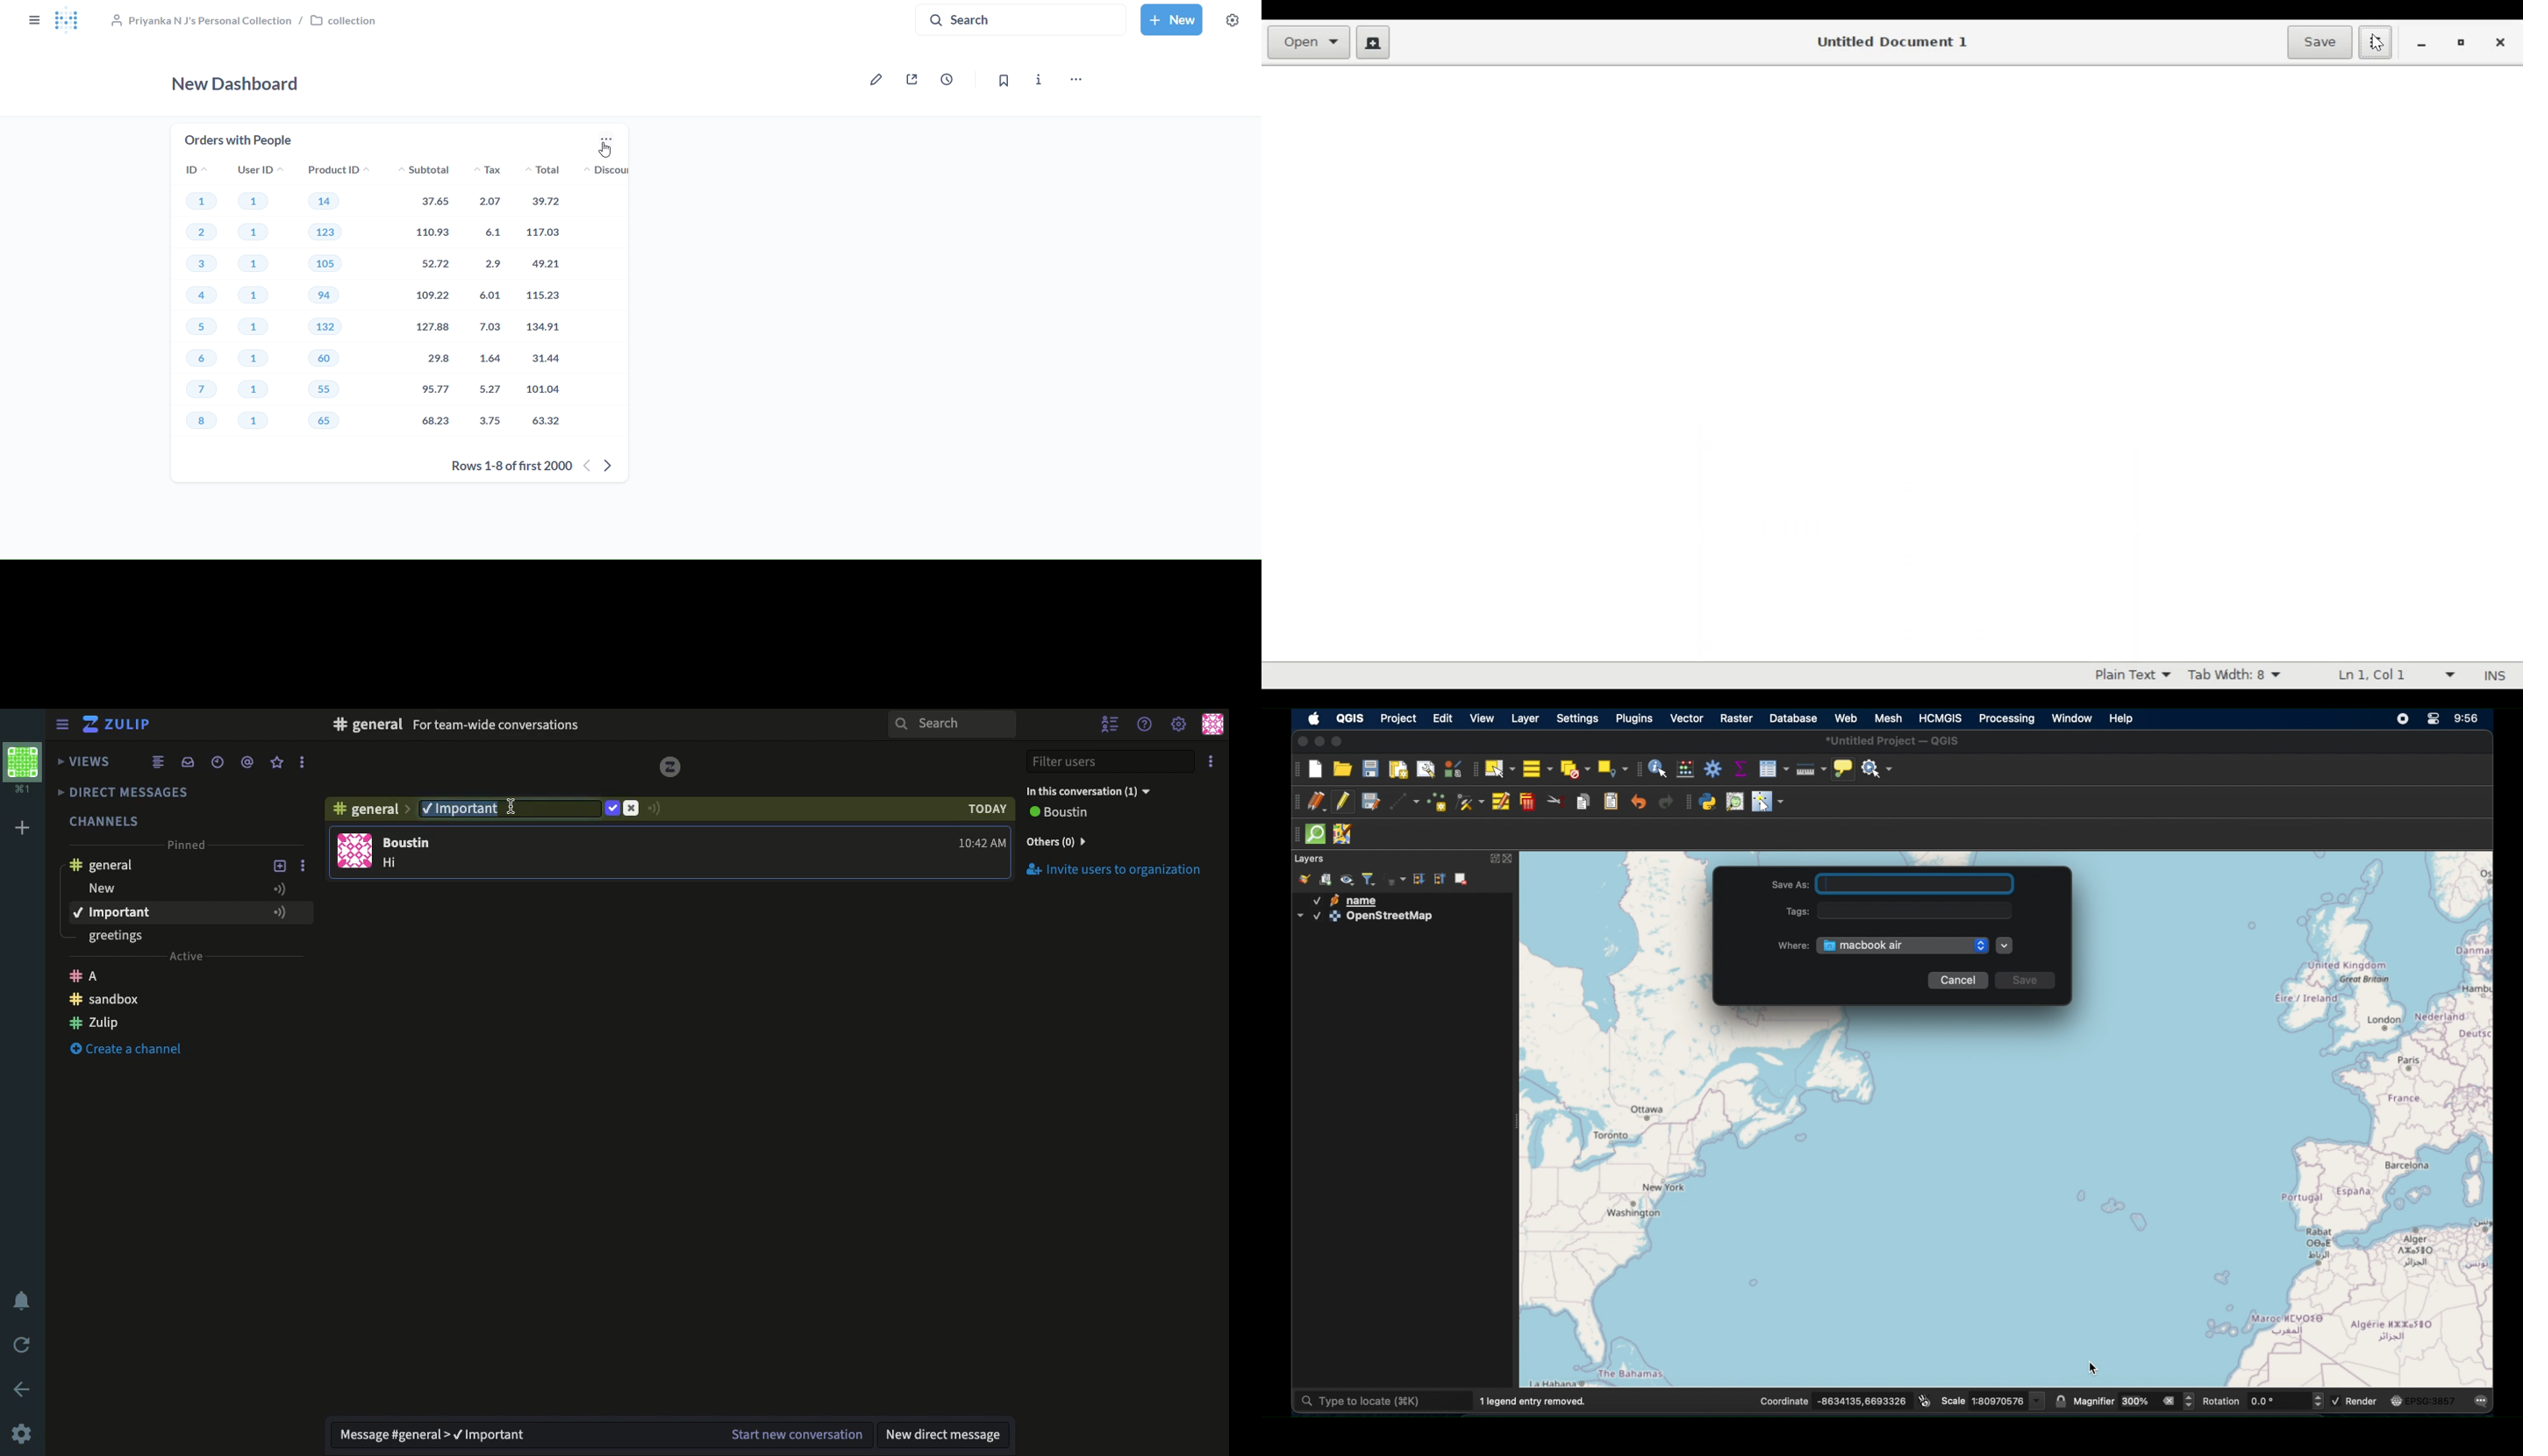 Image resolution: width=2548 pixels, height=1456 pixels. What do you see at coordinates (2123, 719) in the screenshot?
I see `help` at bounding box center [2123, 719].